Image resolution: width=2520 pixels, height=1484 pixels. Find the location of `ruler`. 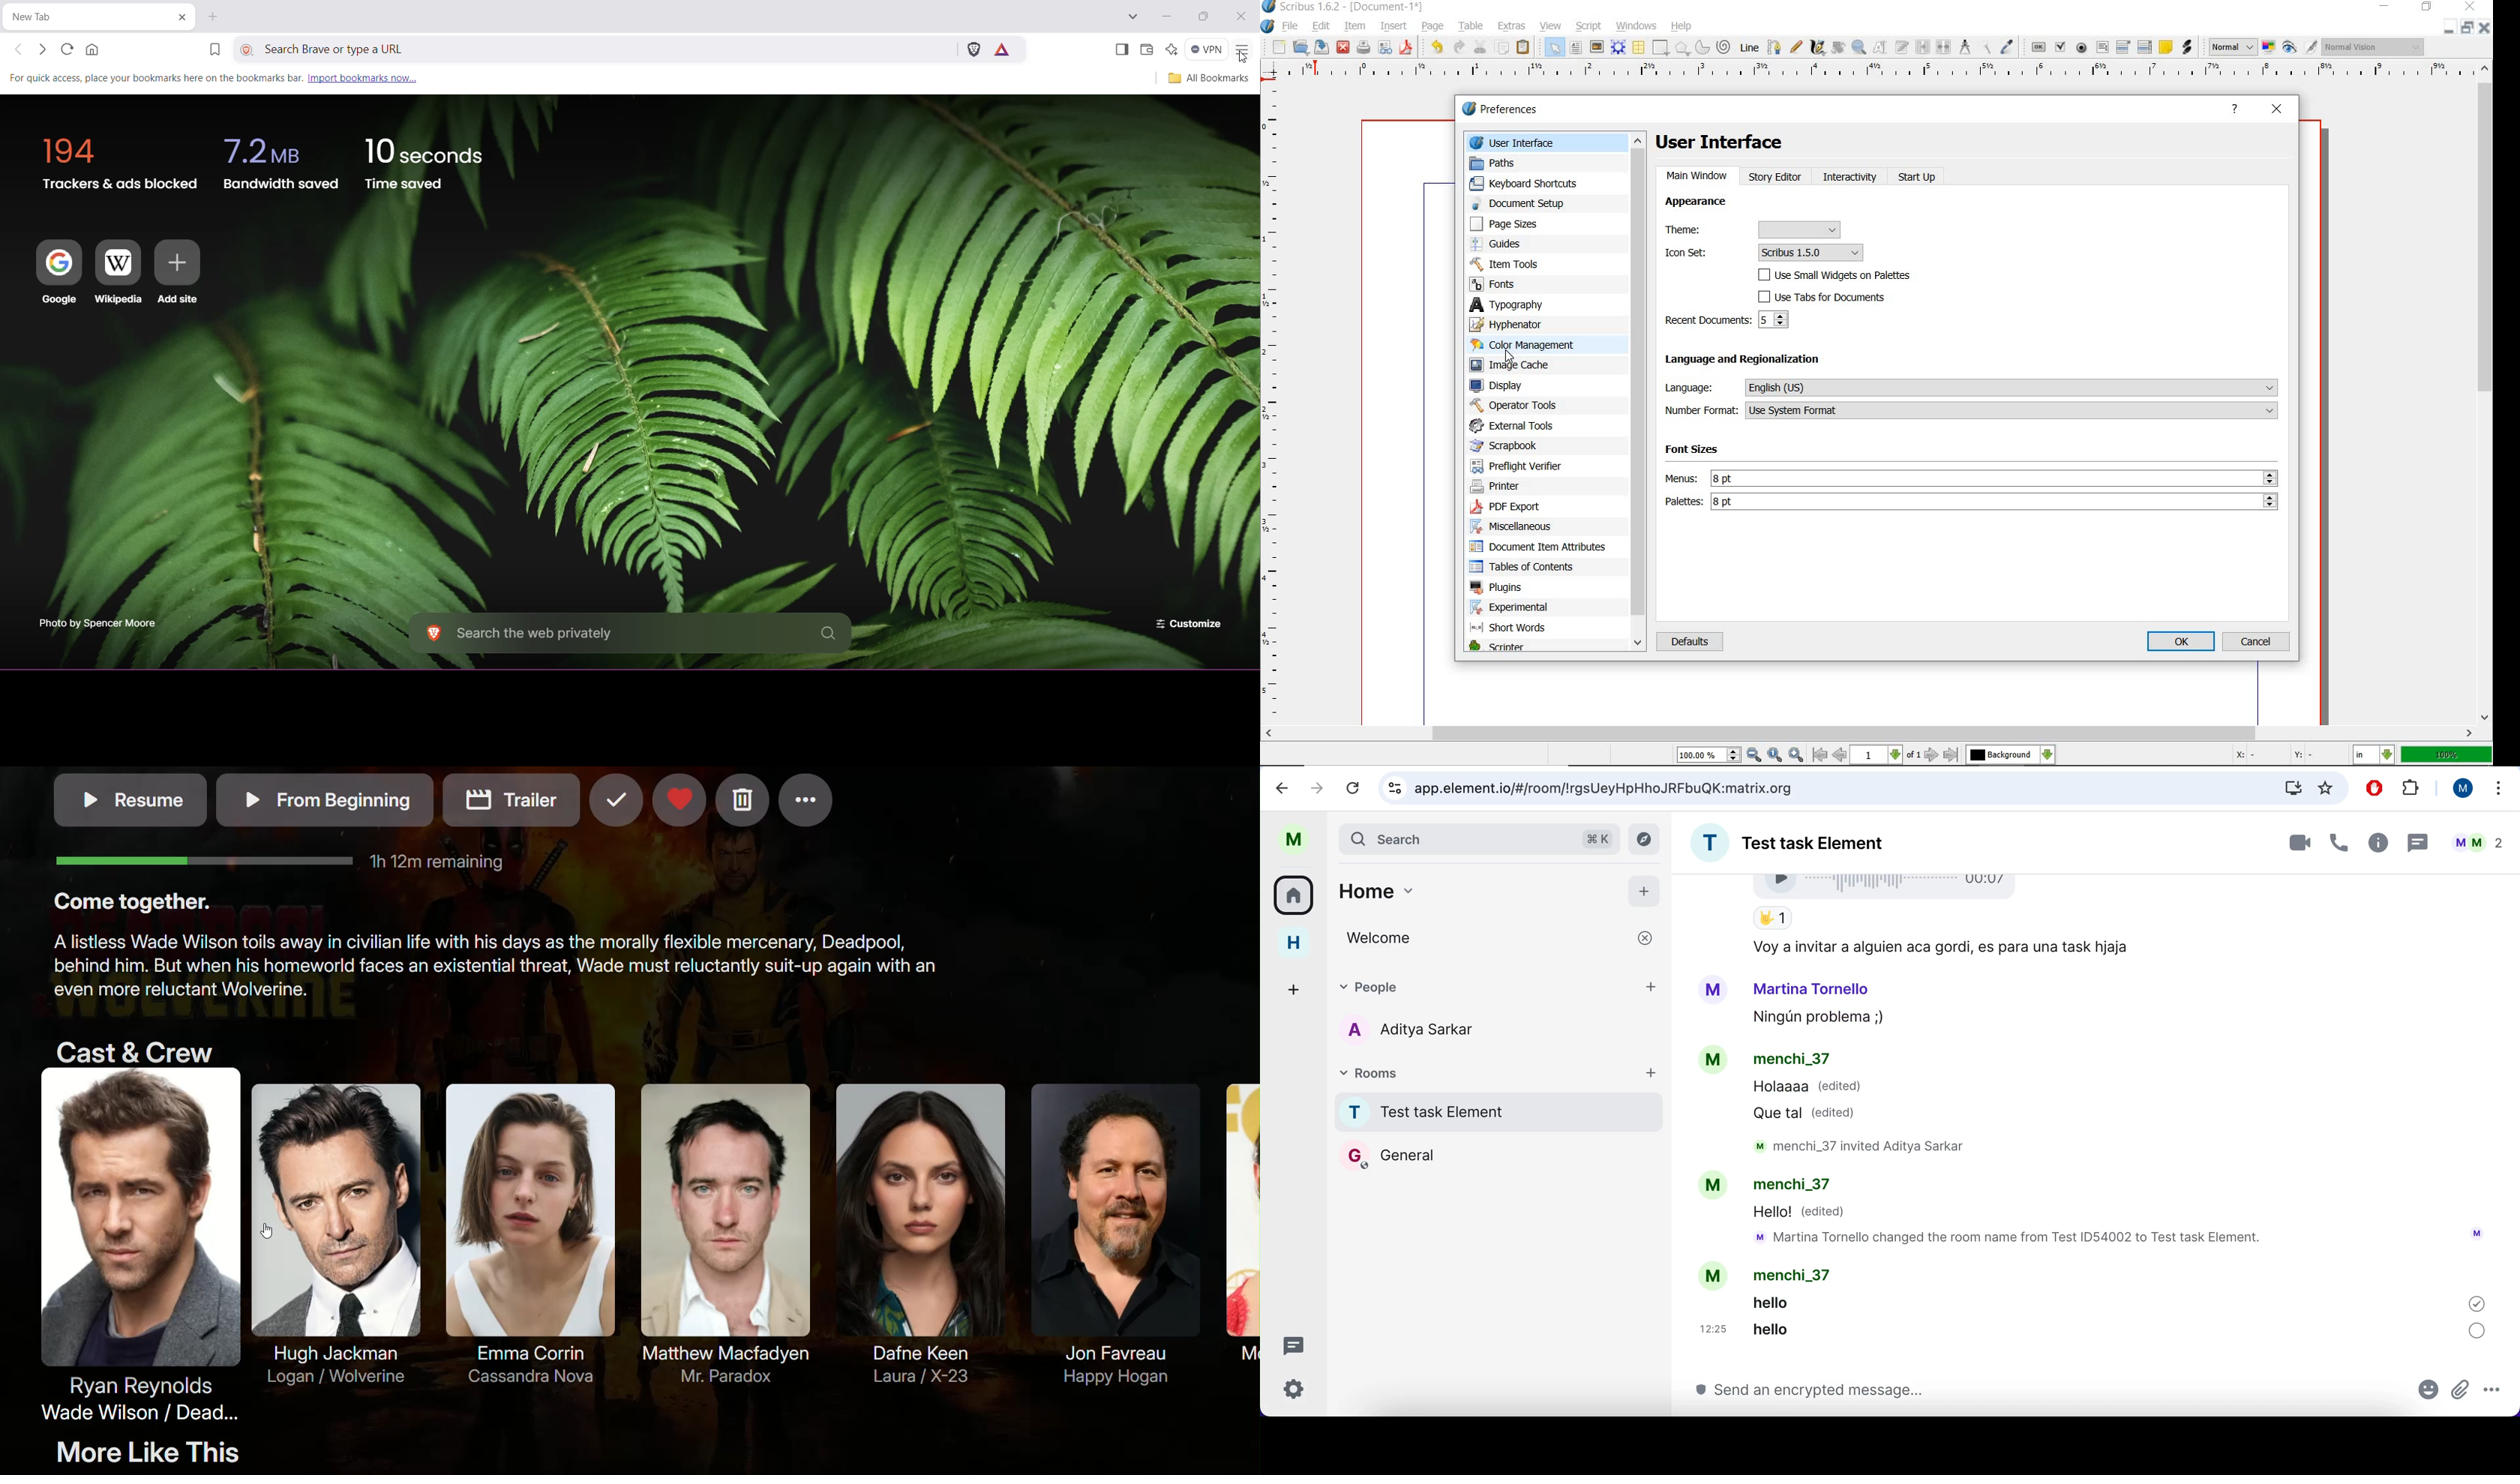

ruler is located at coordinates (1280, 404).